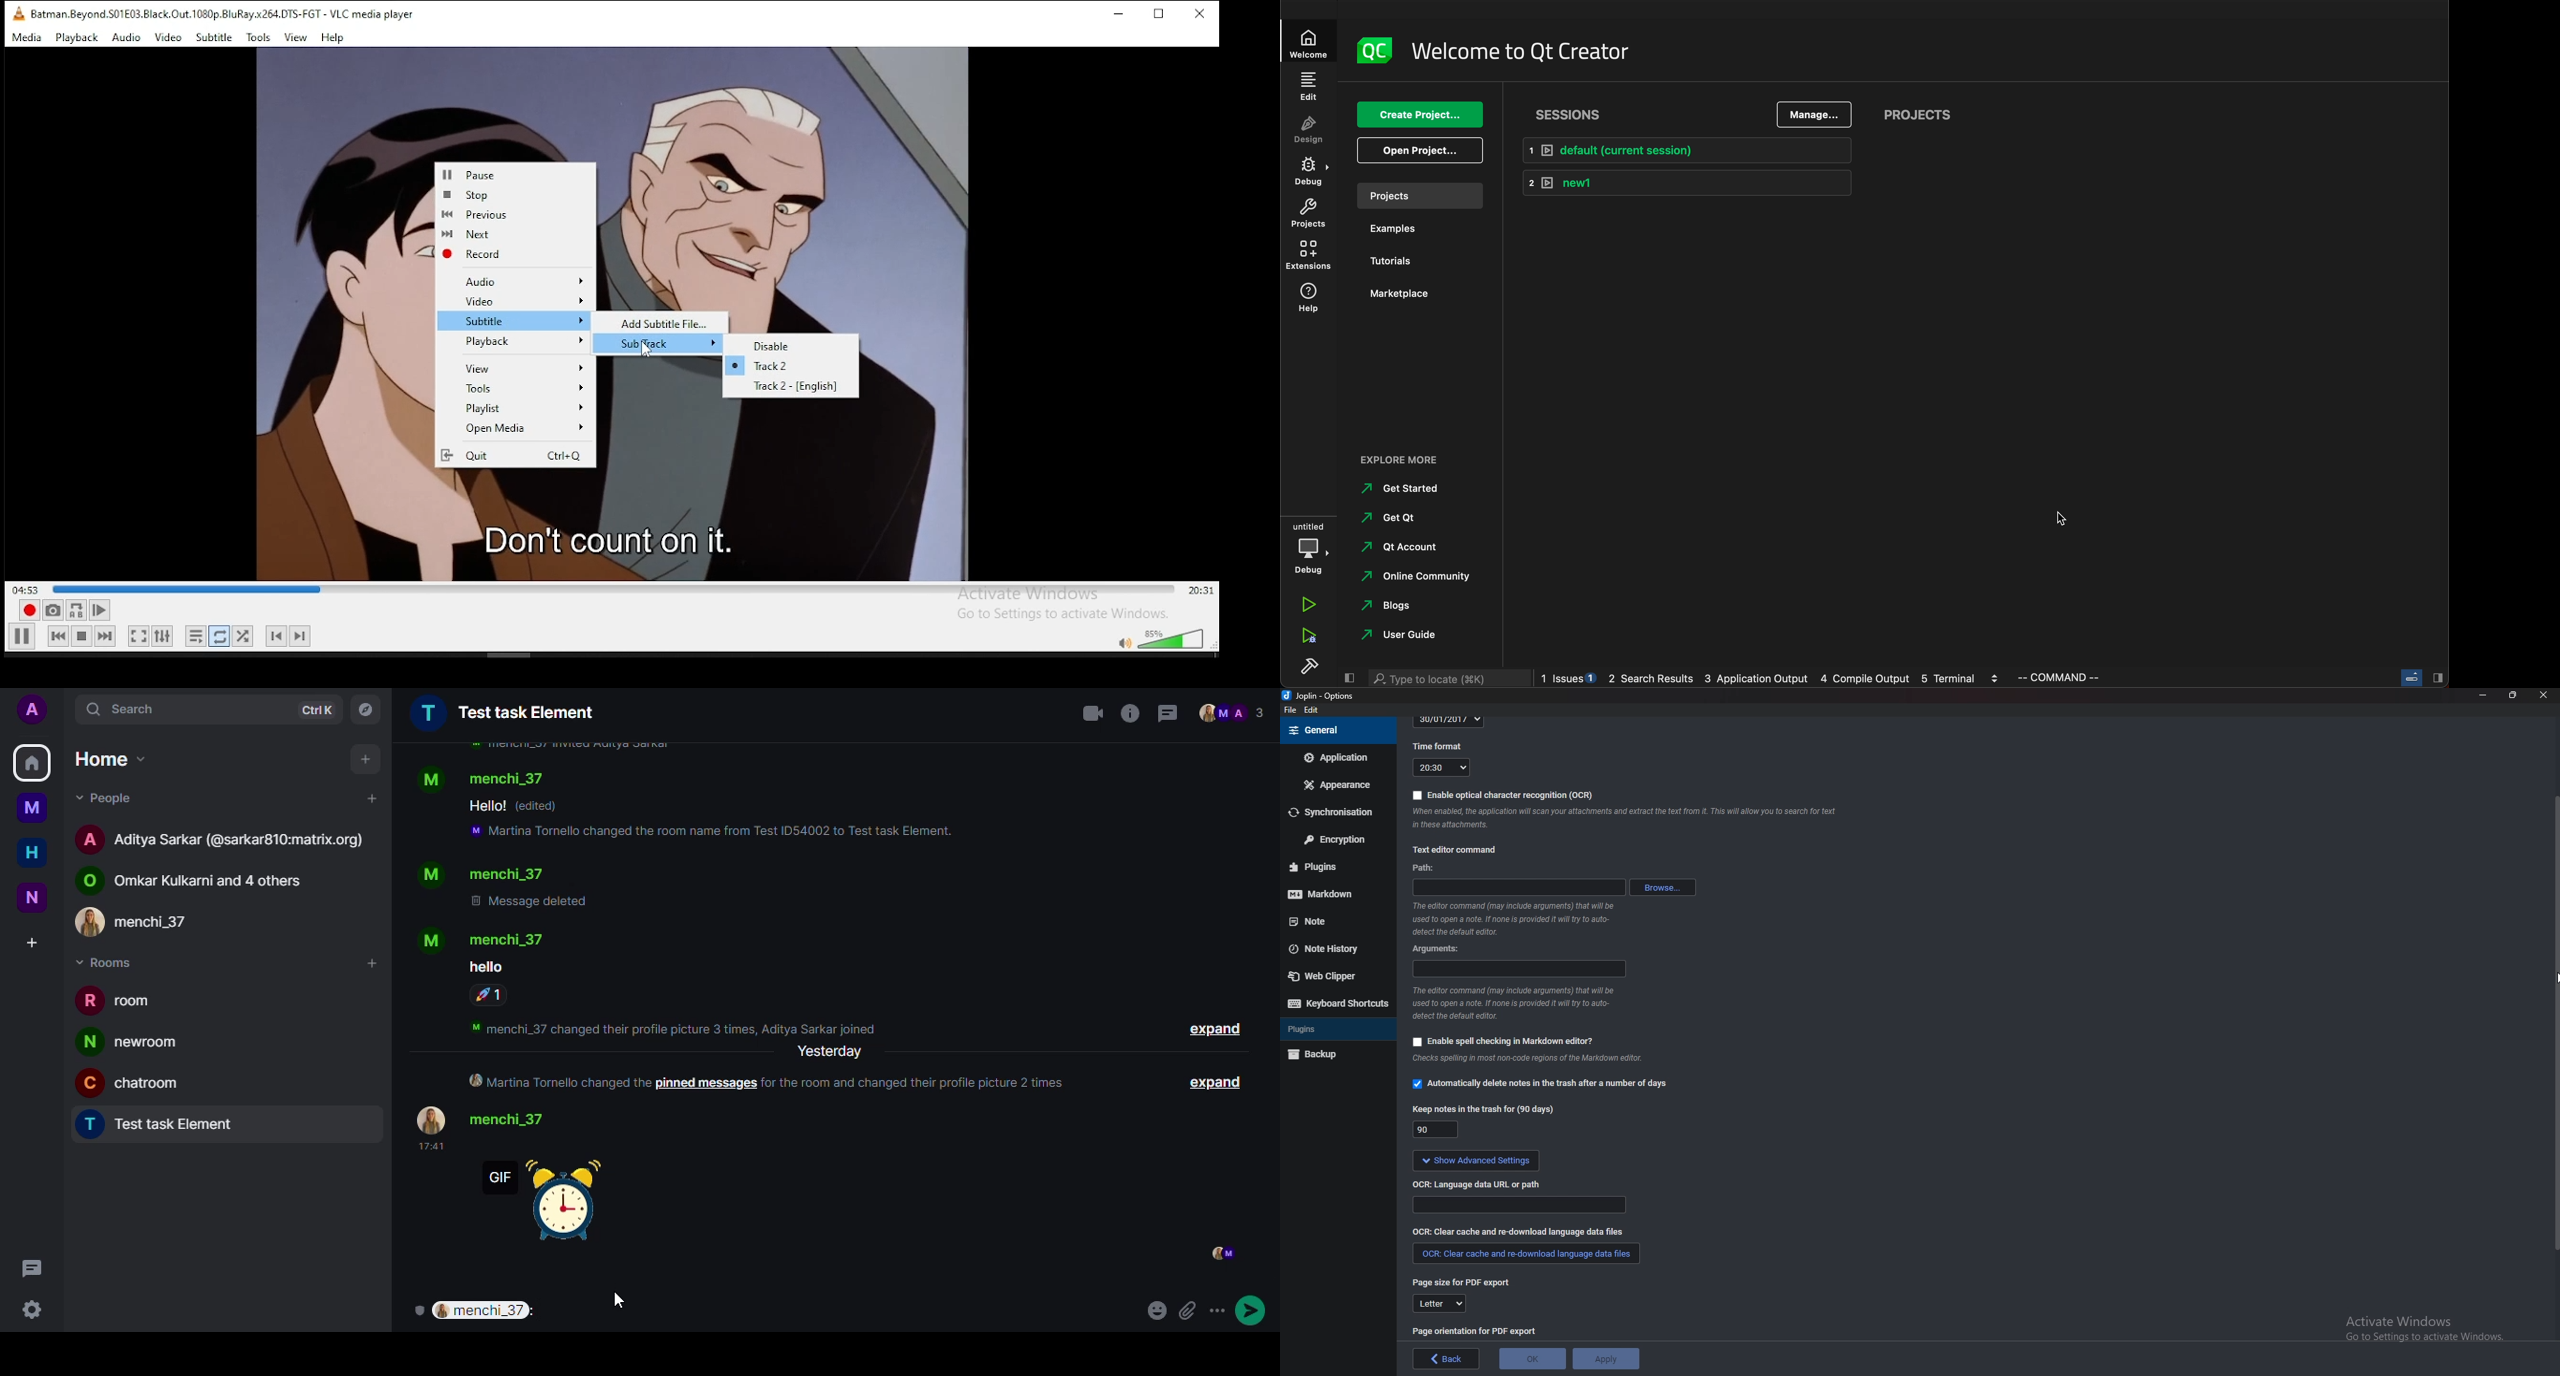  Describe the element at coordinates (1160, 639) in the screenshot. I see `volumne control` at that location.